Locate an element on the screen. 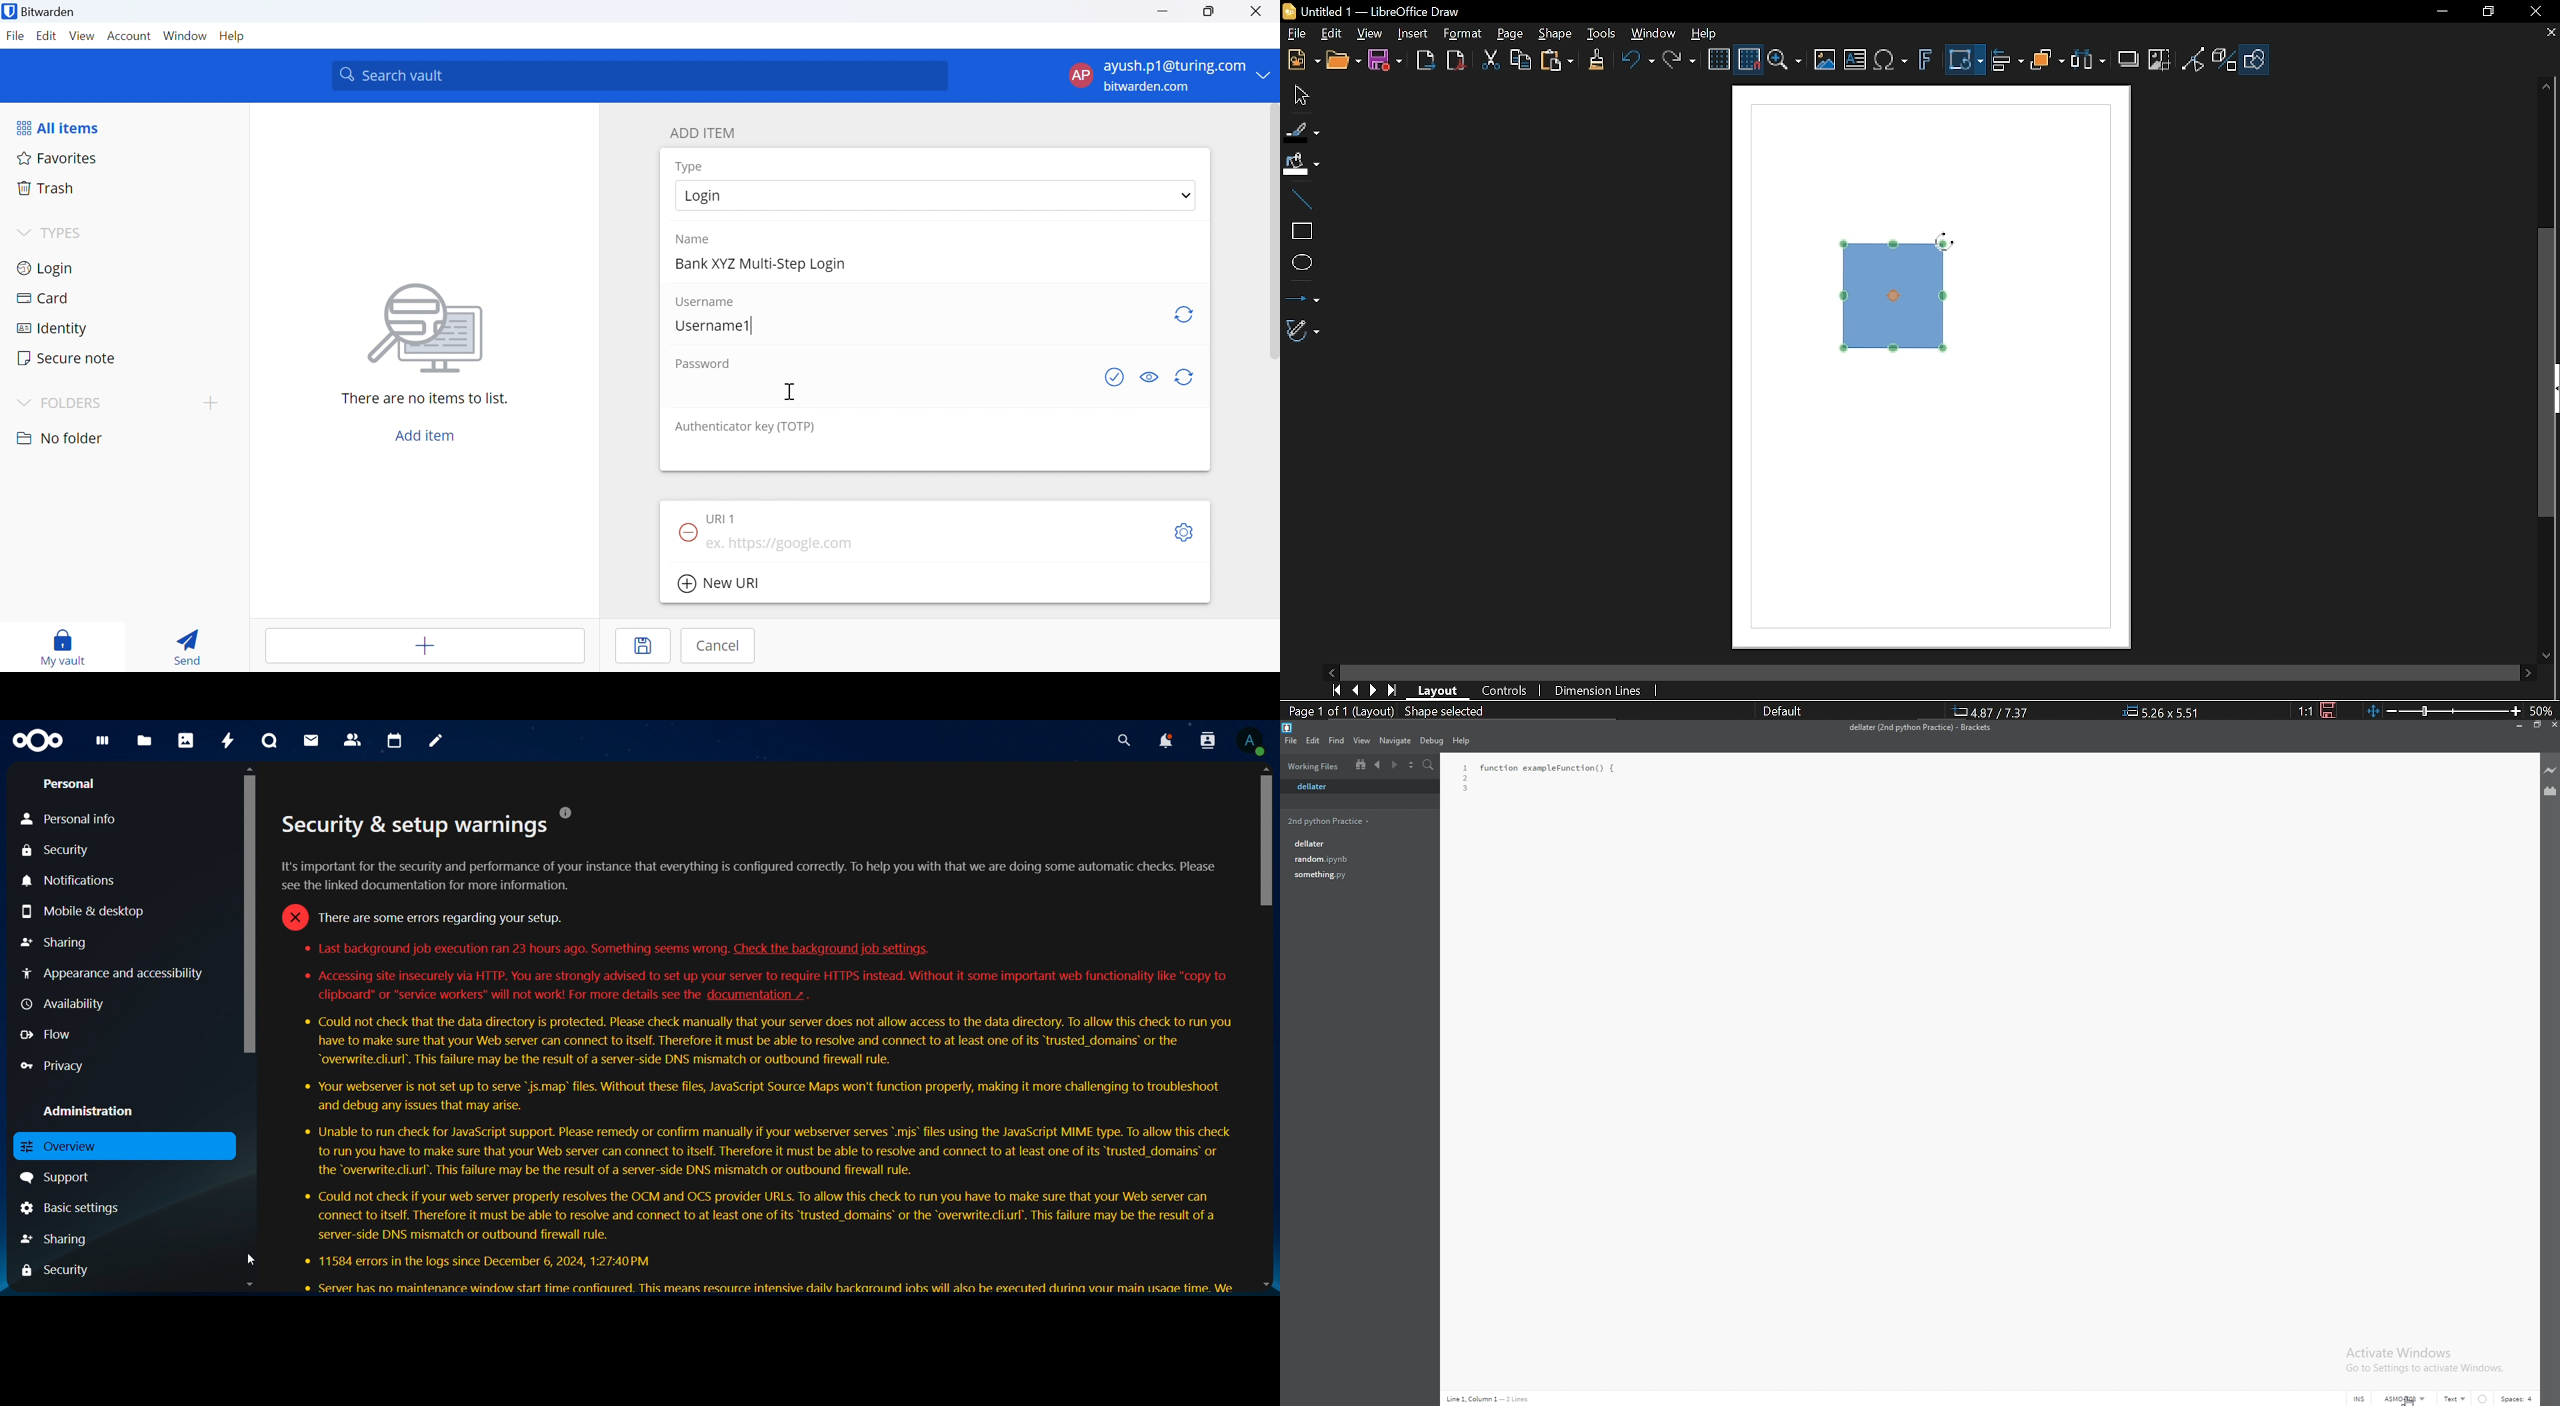  calendar is located at coordinates (395, 741).